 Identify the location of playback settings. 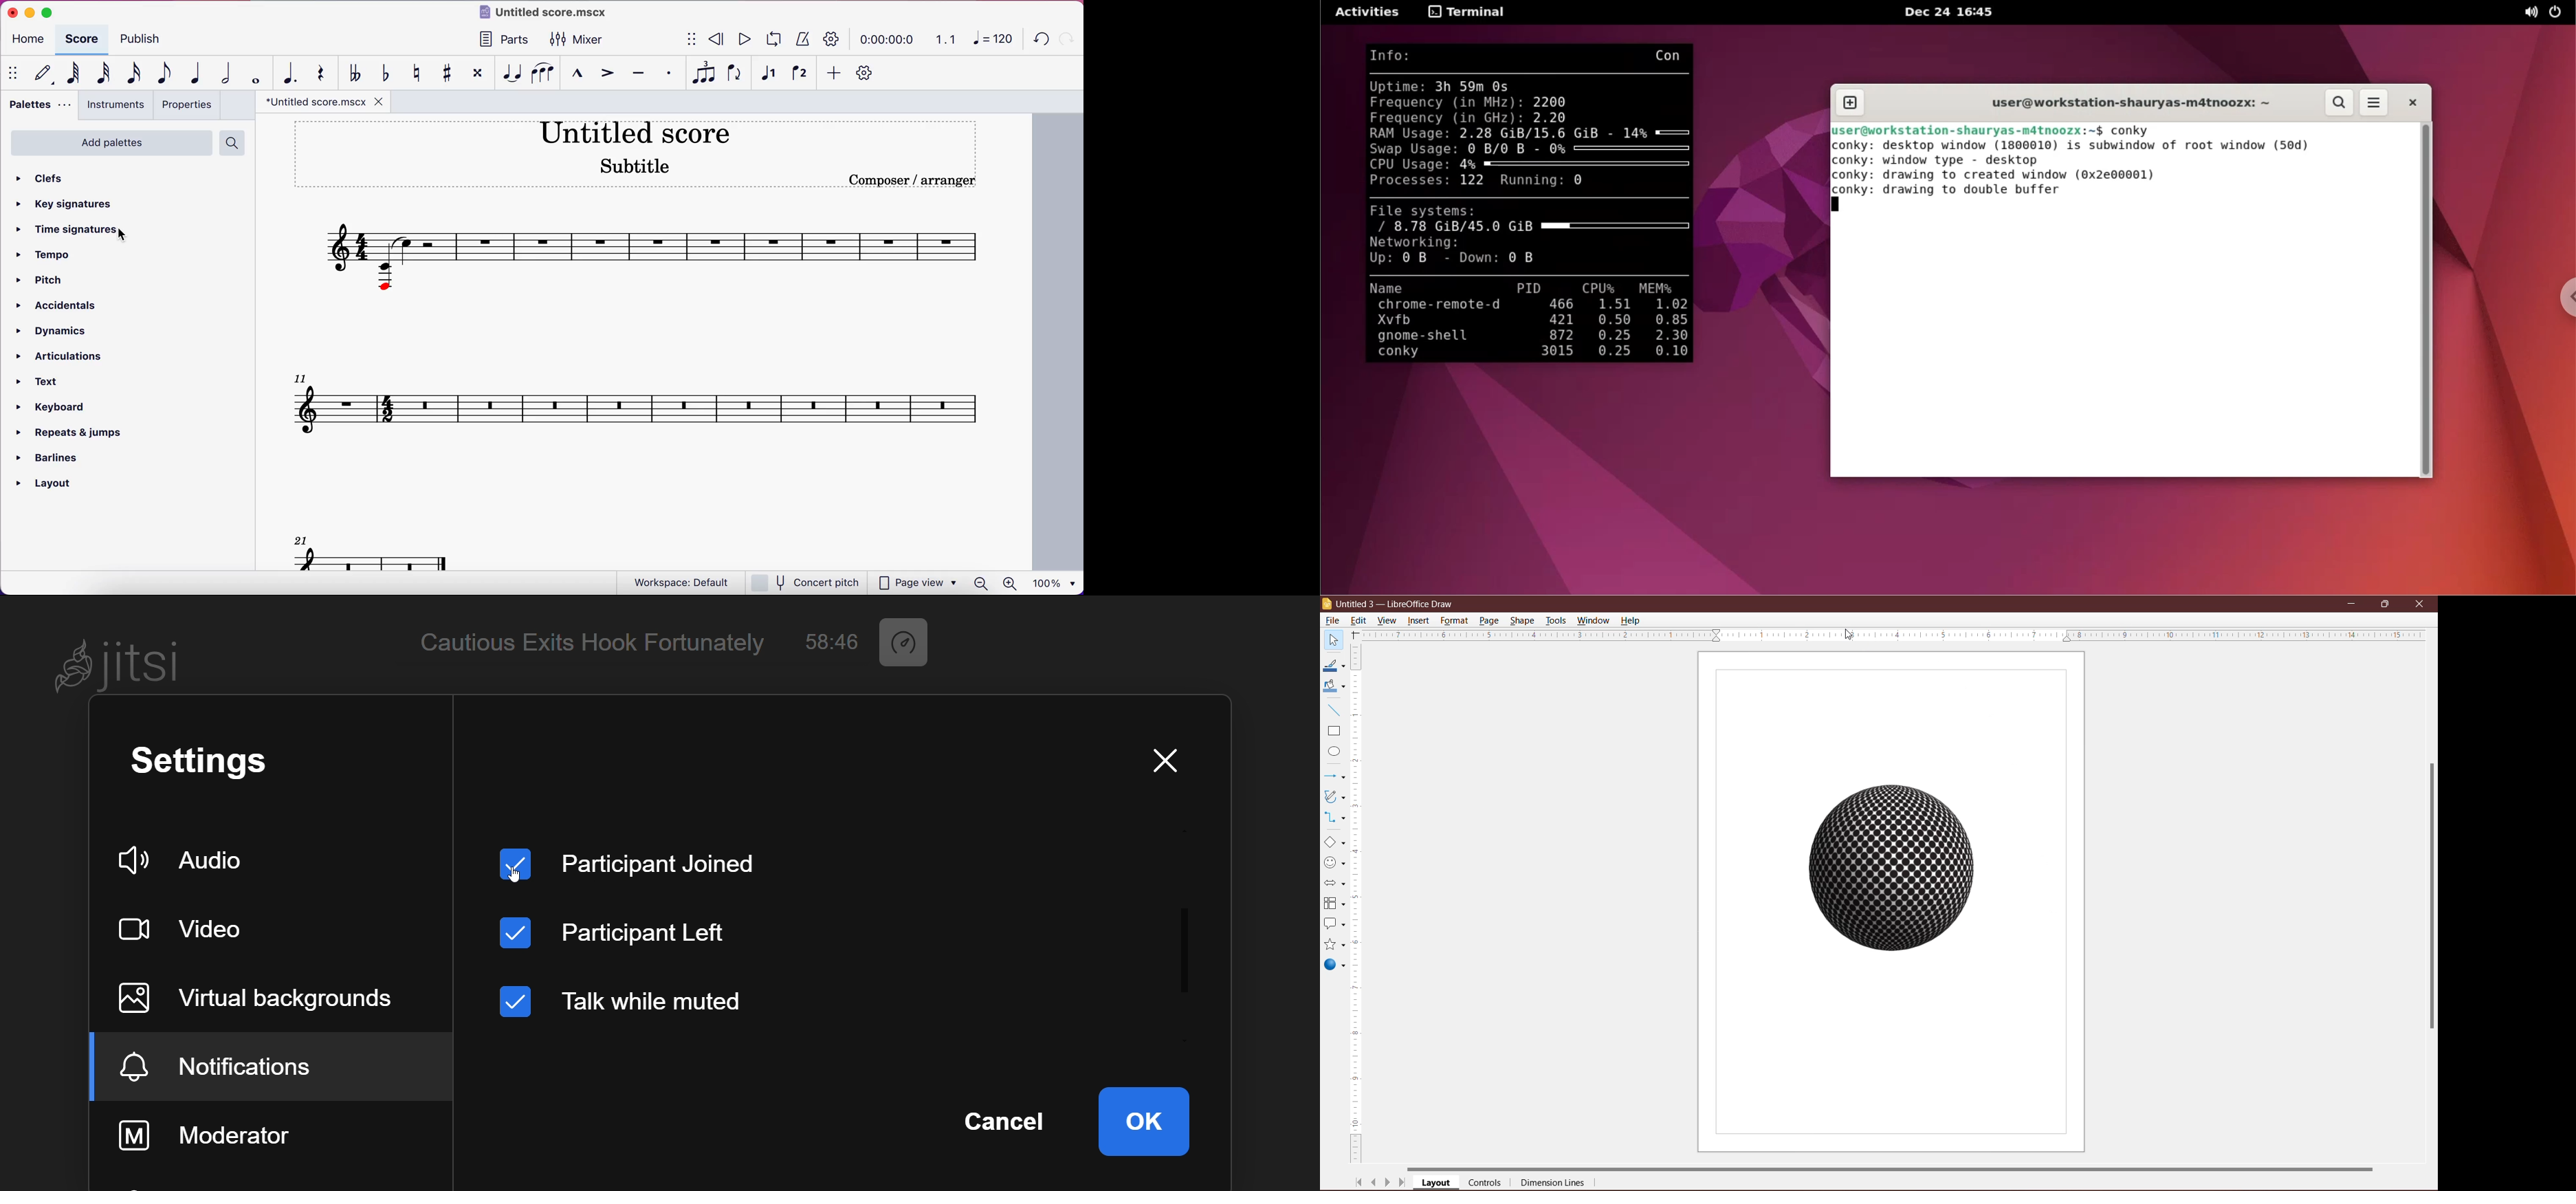
(832, 39).